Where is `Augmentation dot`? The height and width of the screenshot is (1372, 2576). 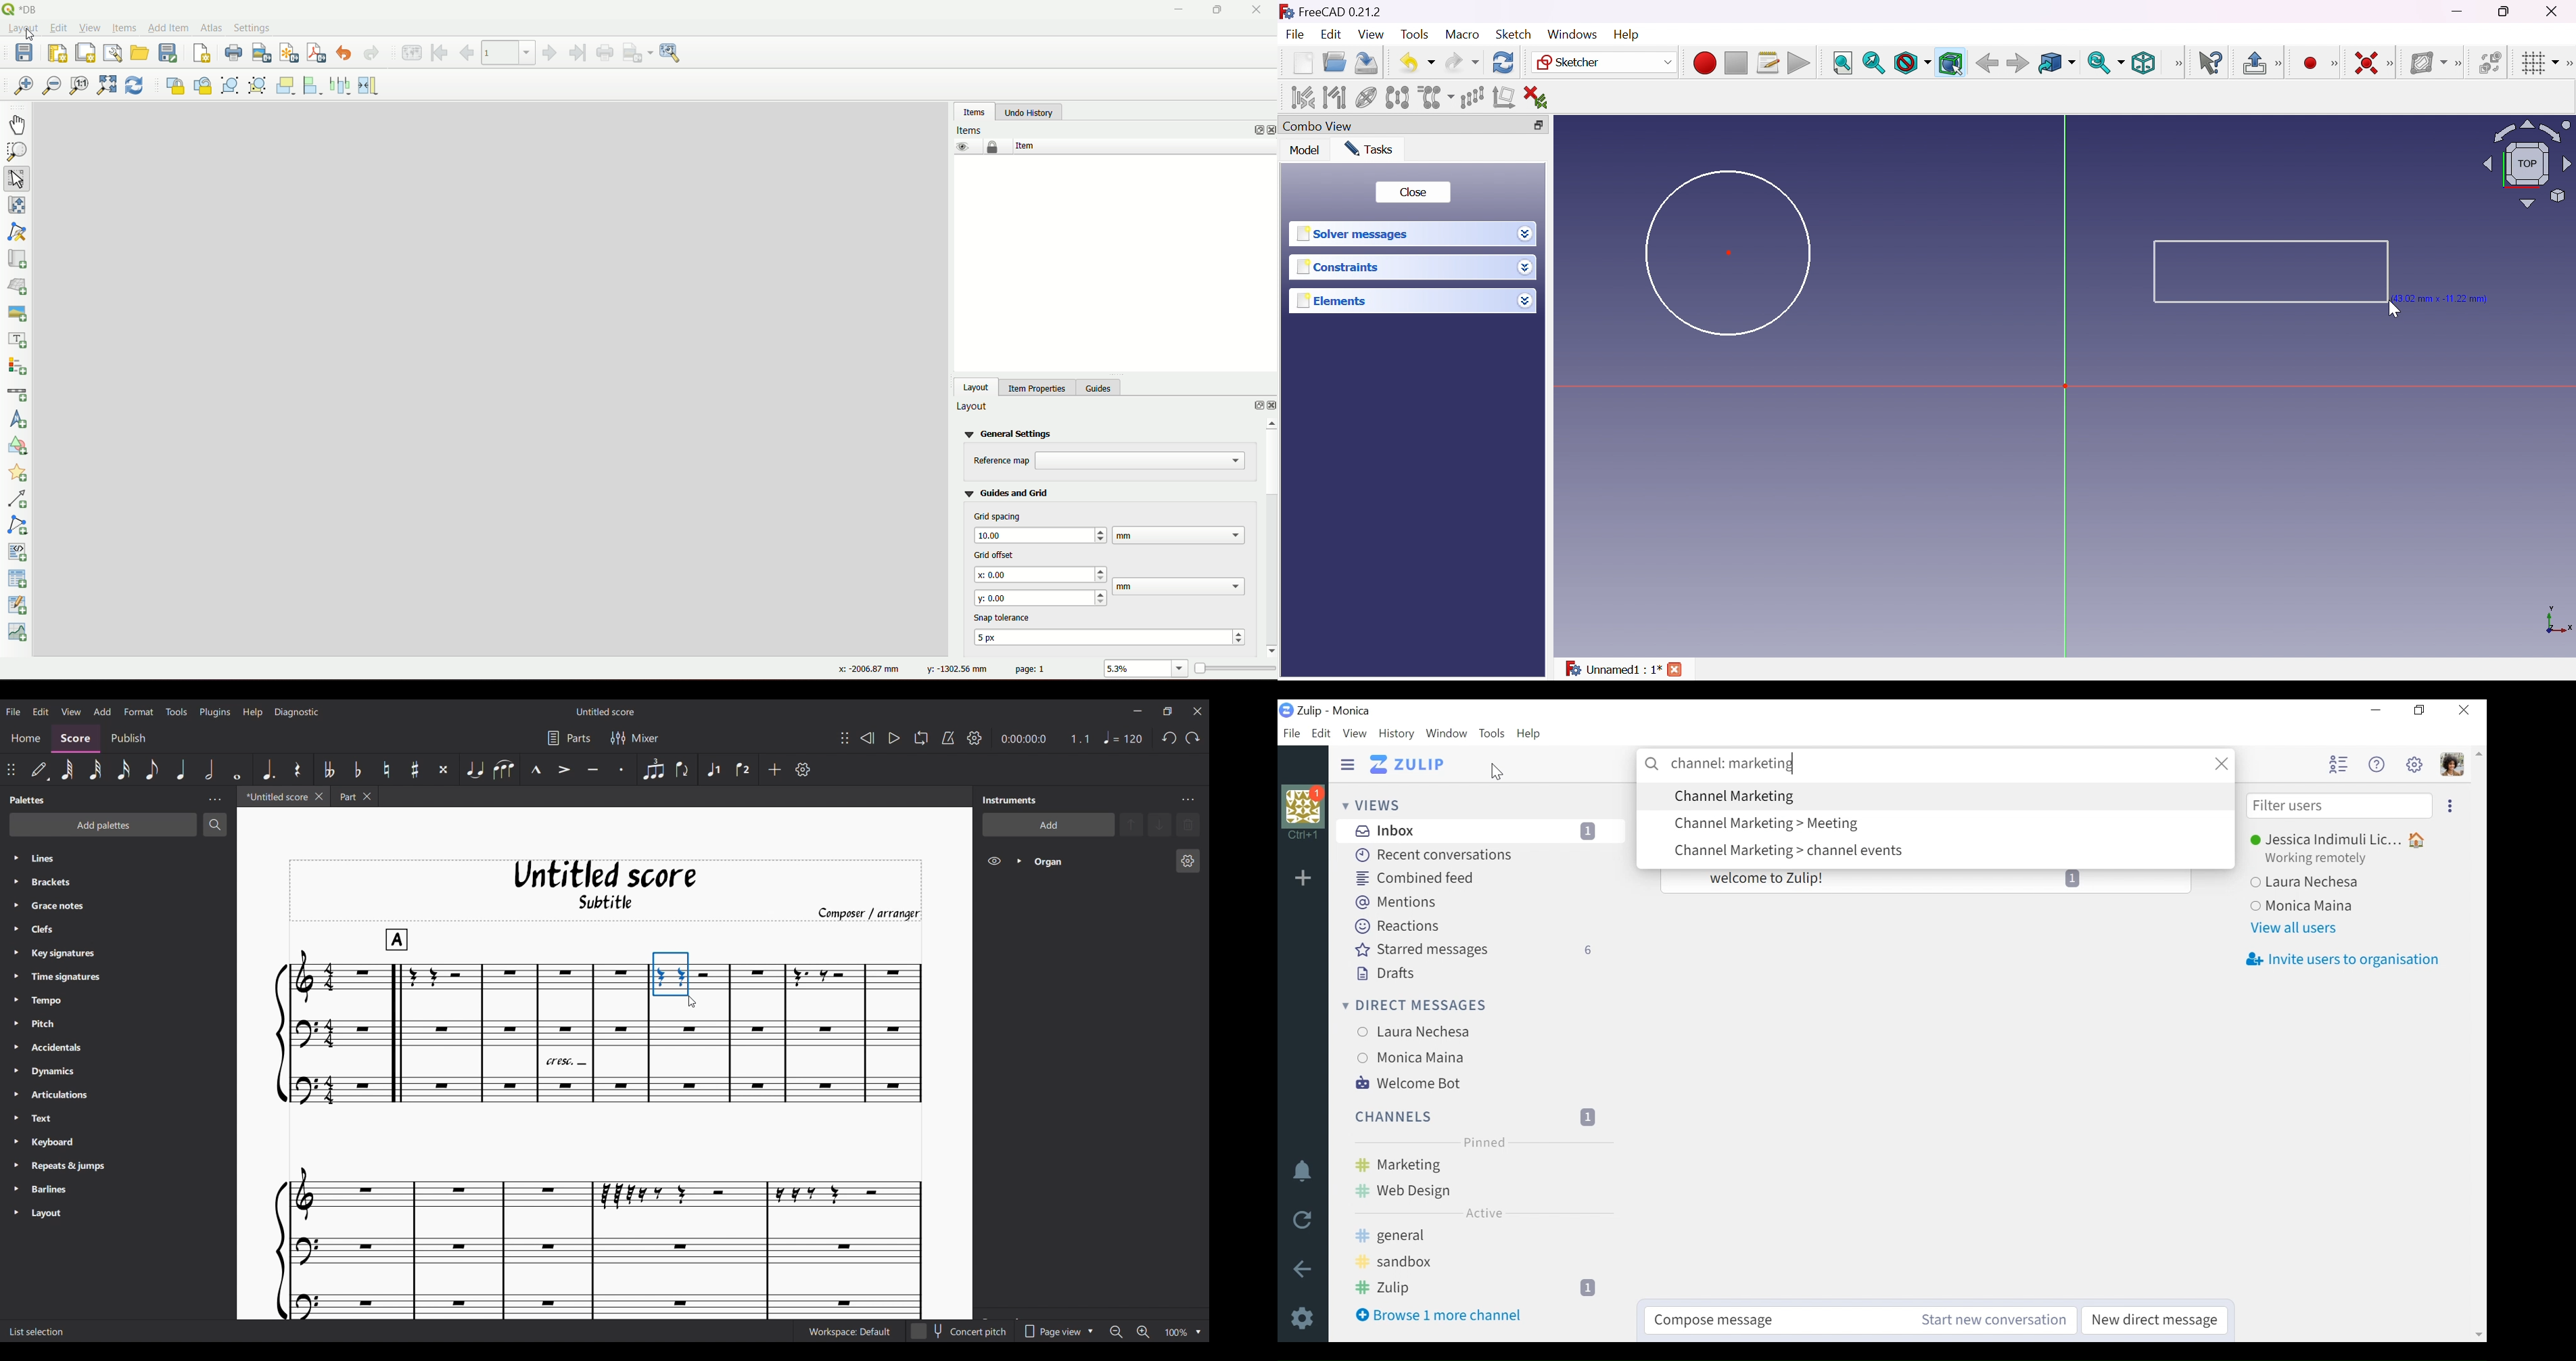
Augmentation dot is located at coordinates (268, 769).